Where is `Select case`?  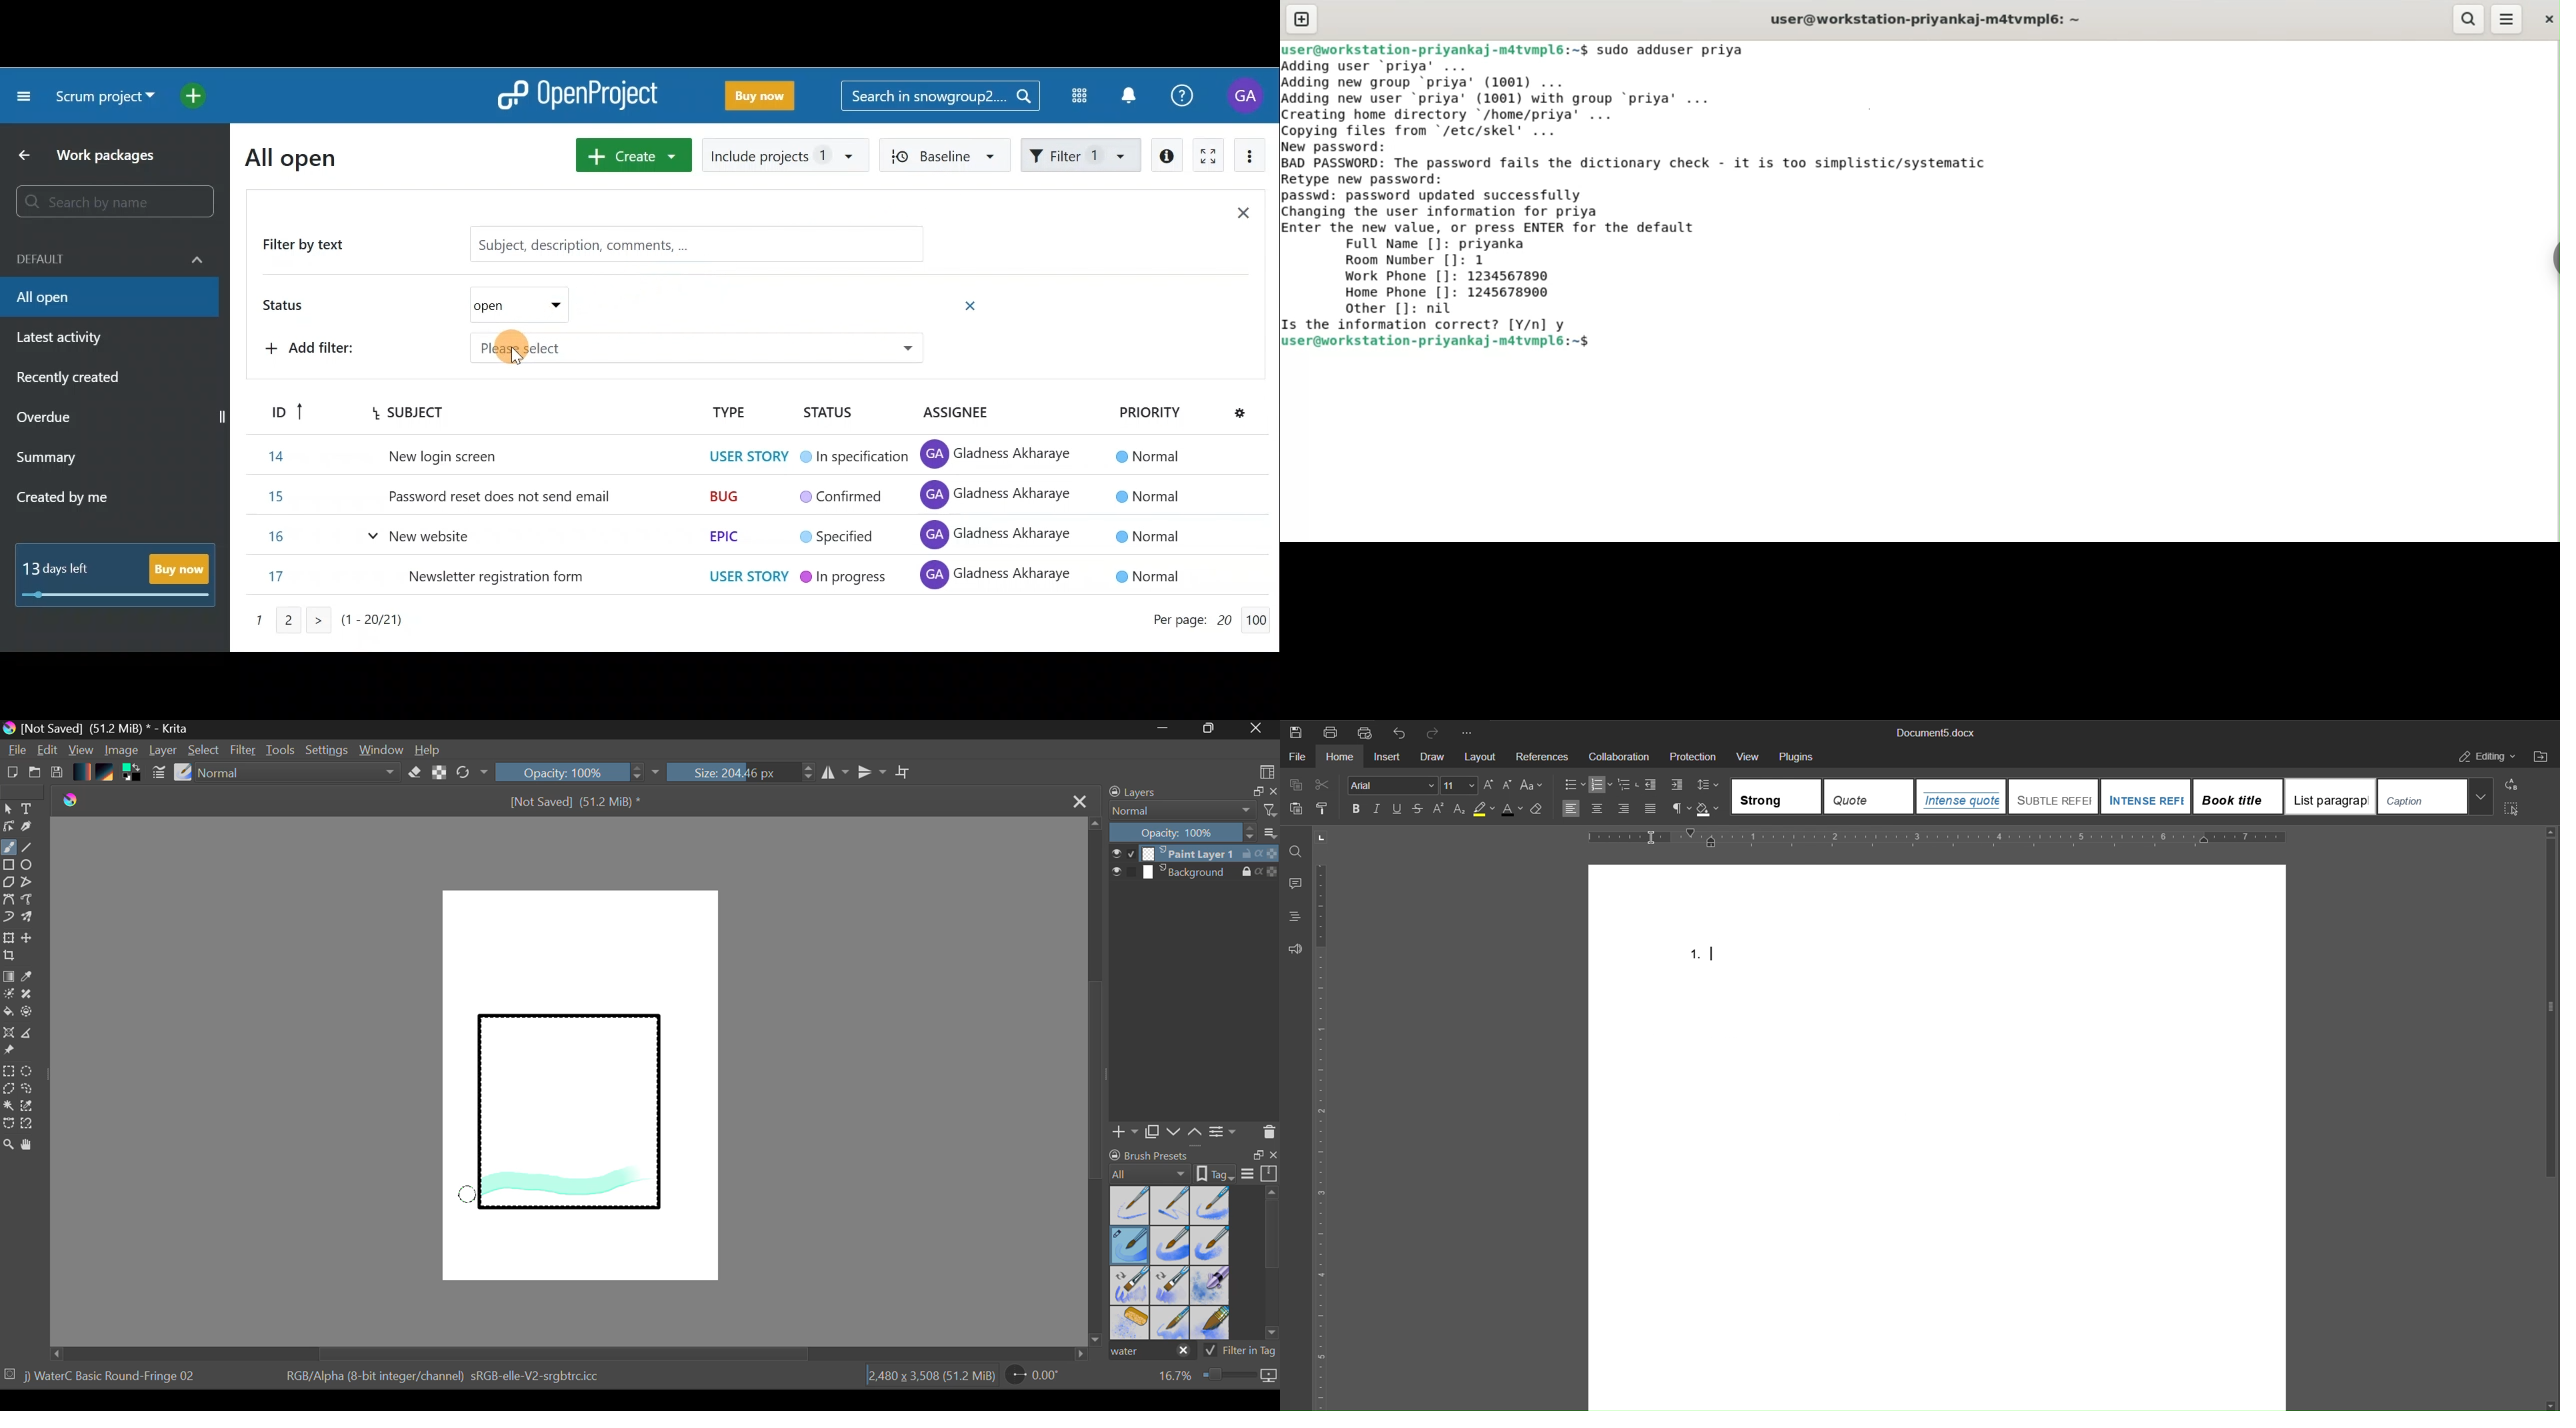 Select case is located at coordinates (1534, 785).